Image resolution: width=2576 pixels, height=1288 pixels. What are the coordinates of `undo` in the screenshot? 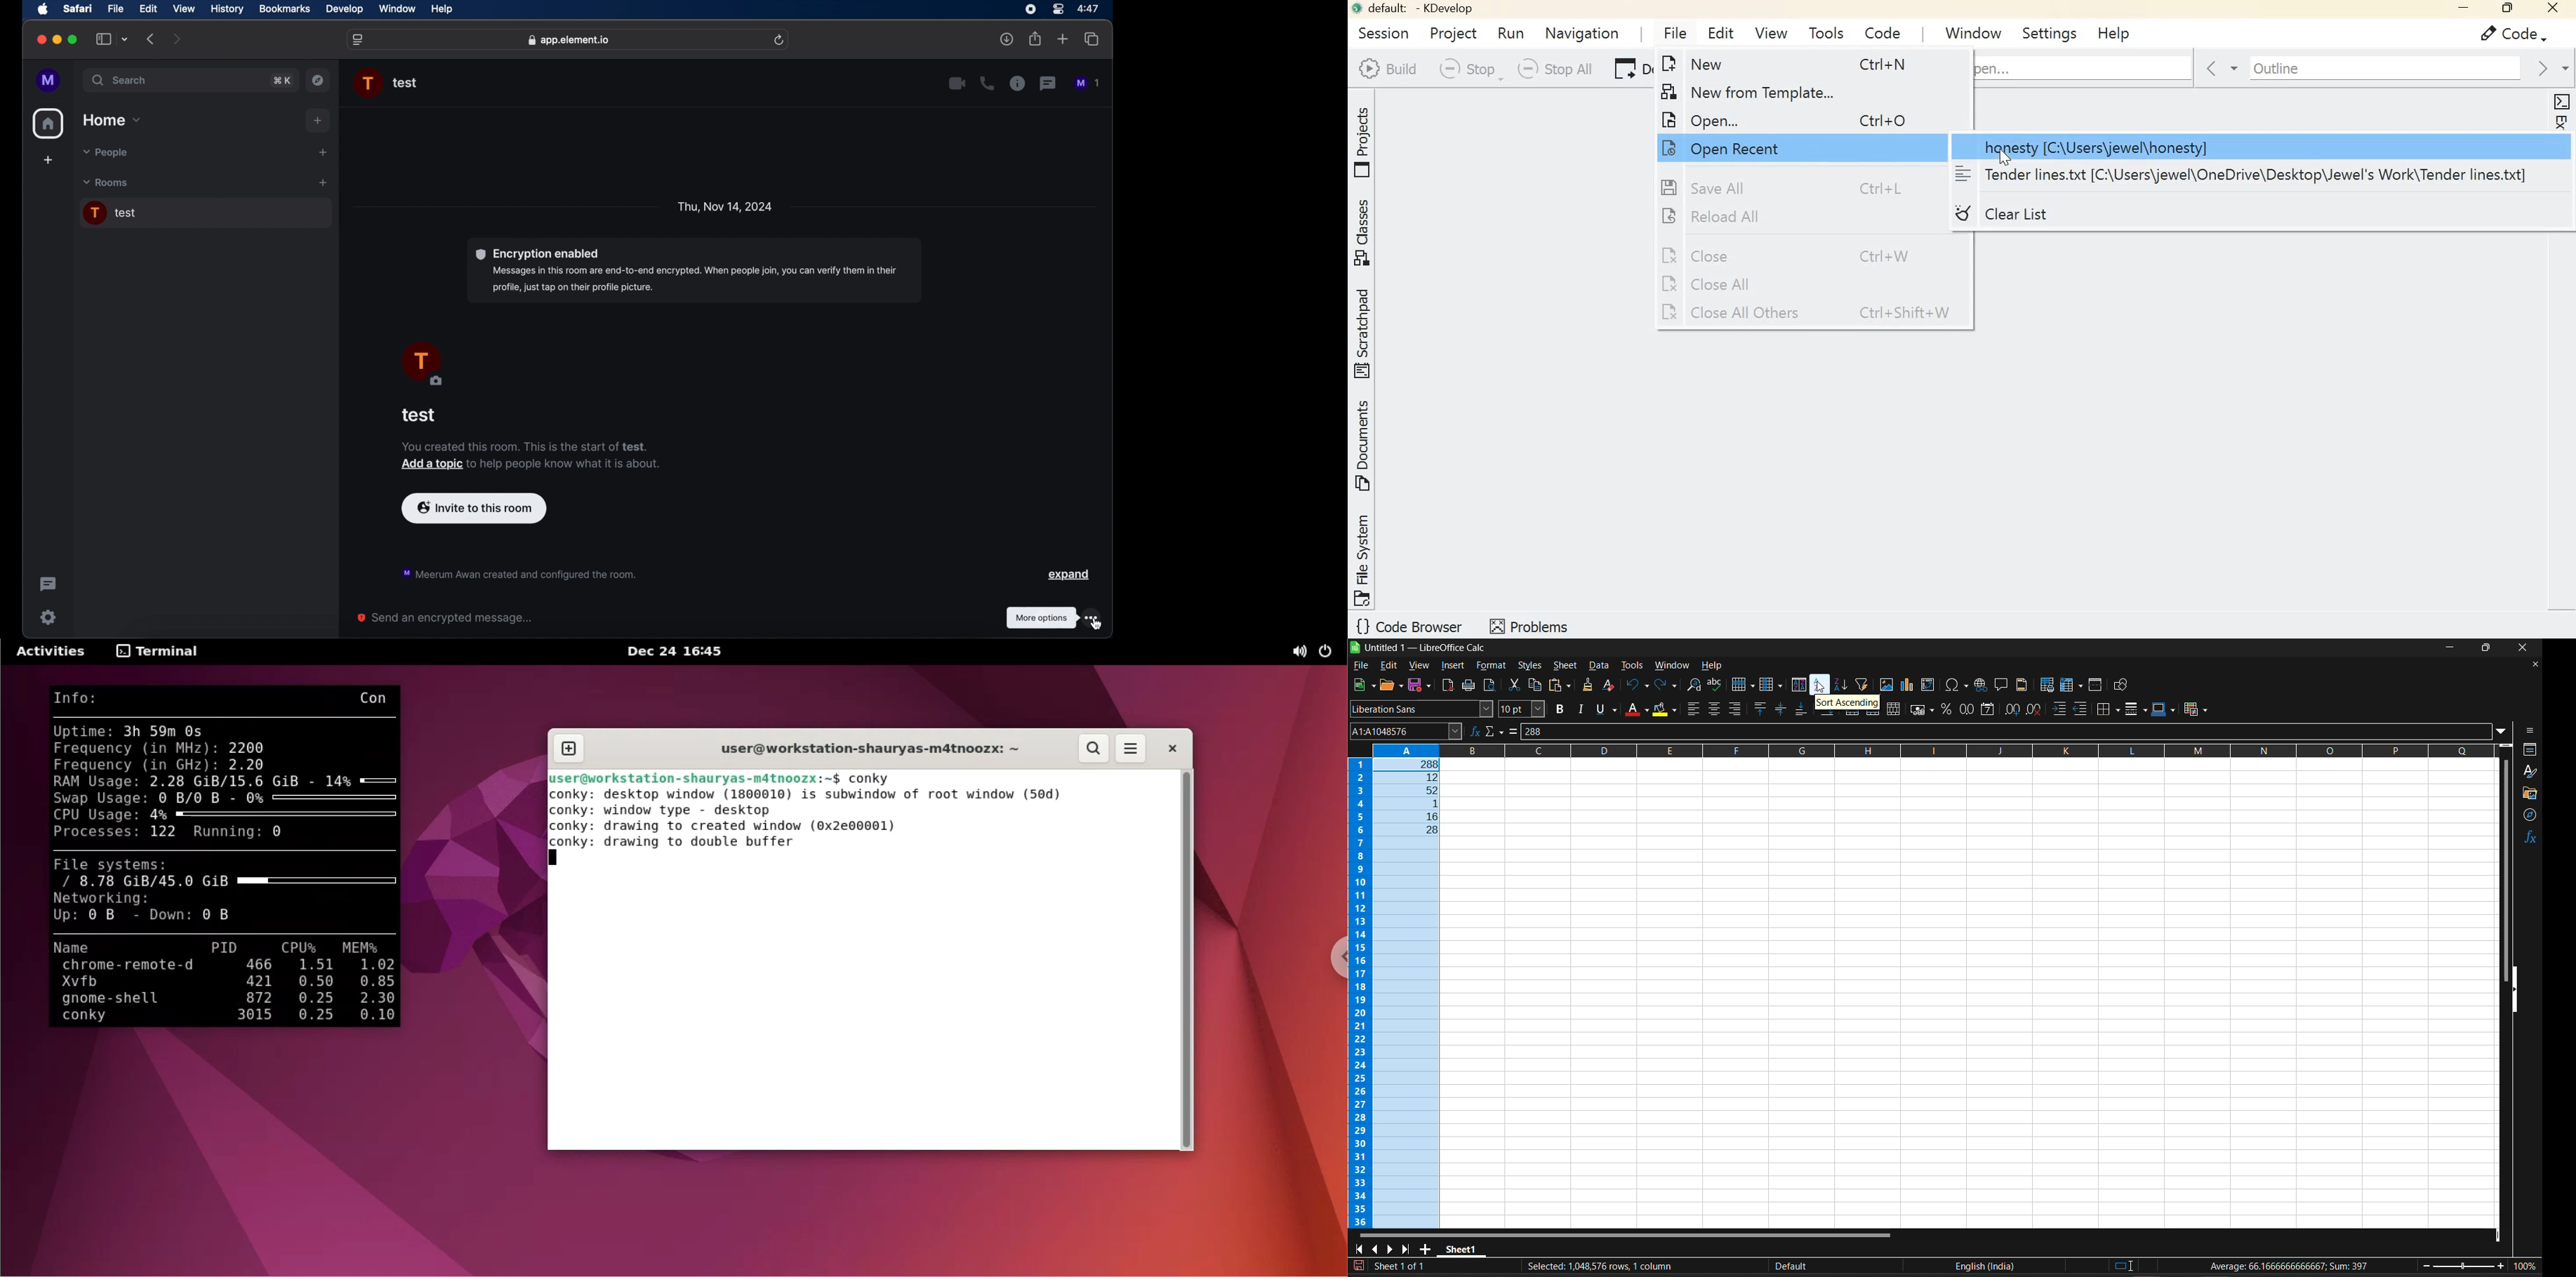 It's located at (1637, 686).